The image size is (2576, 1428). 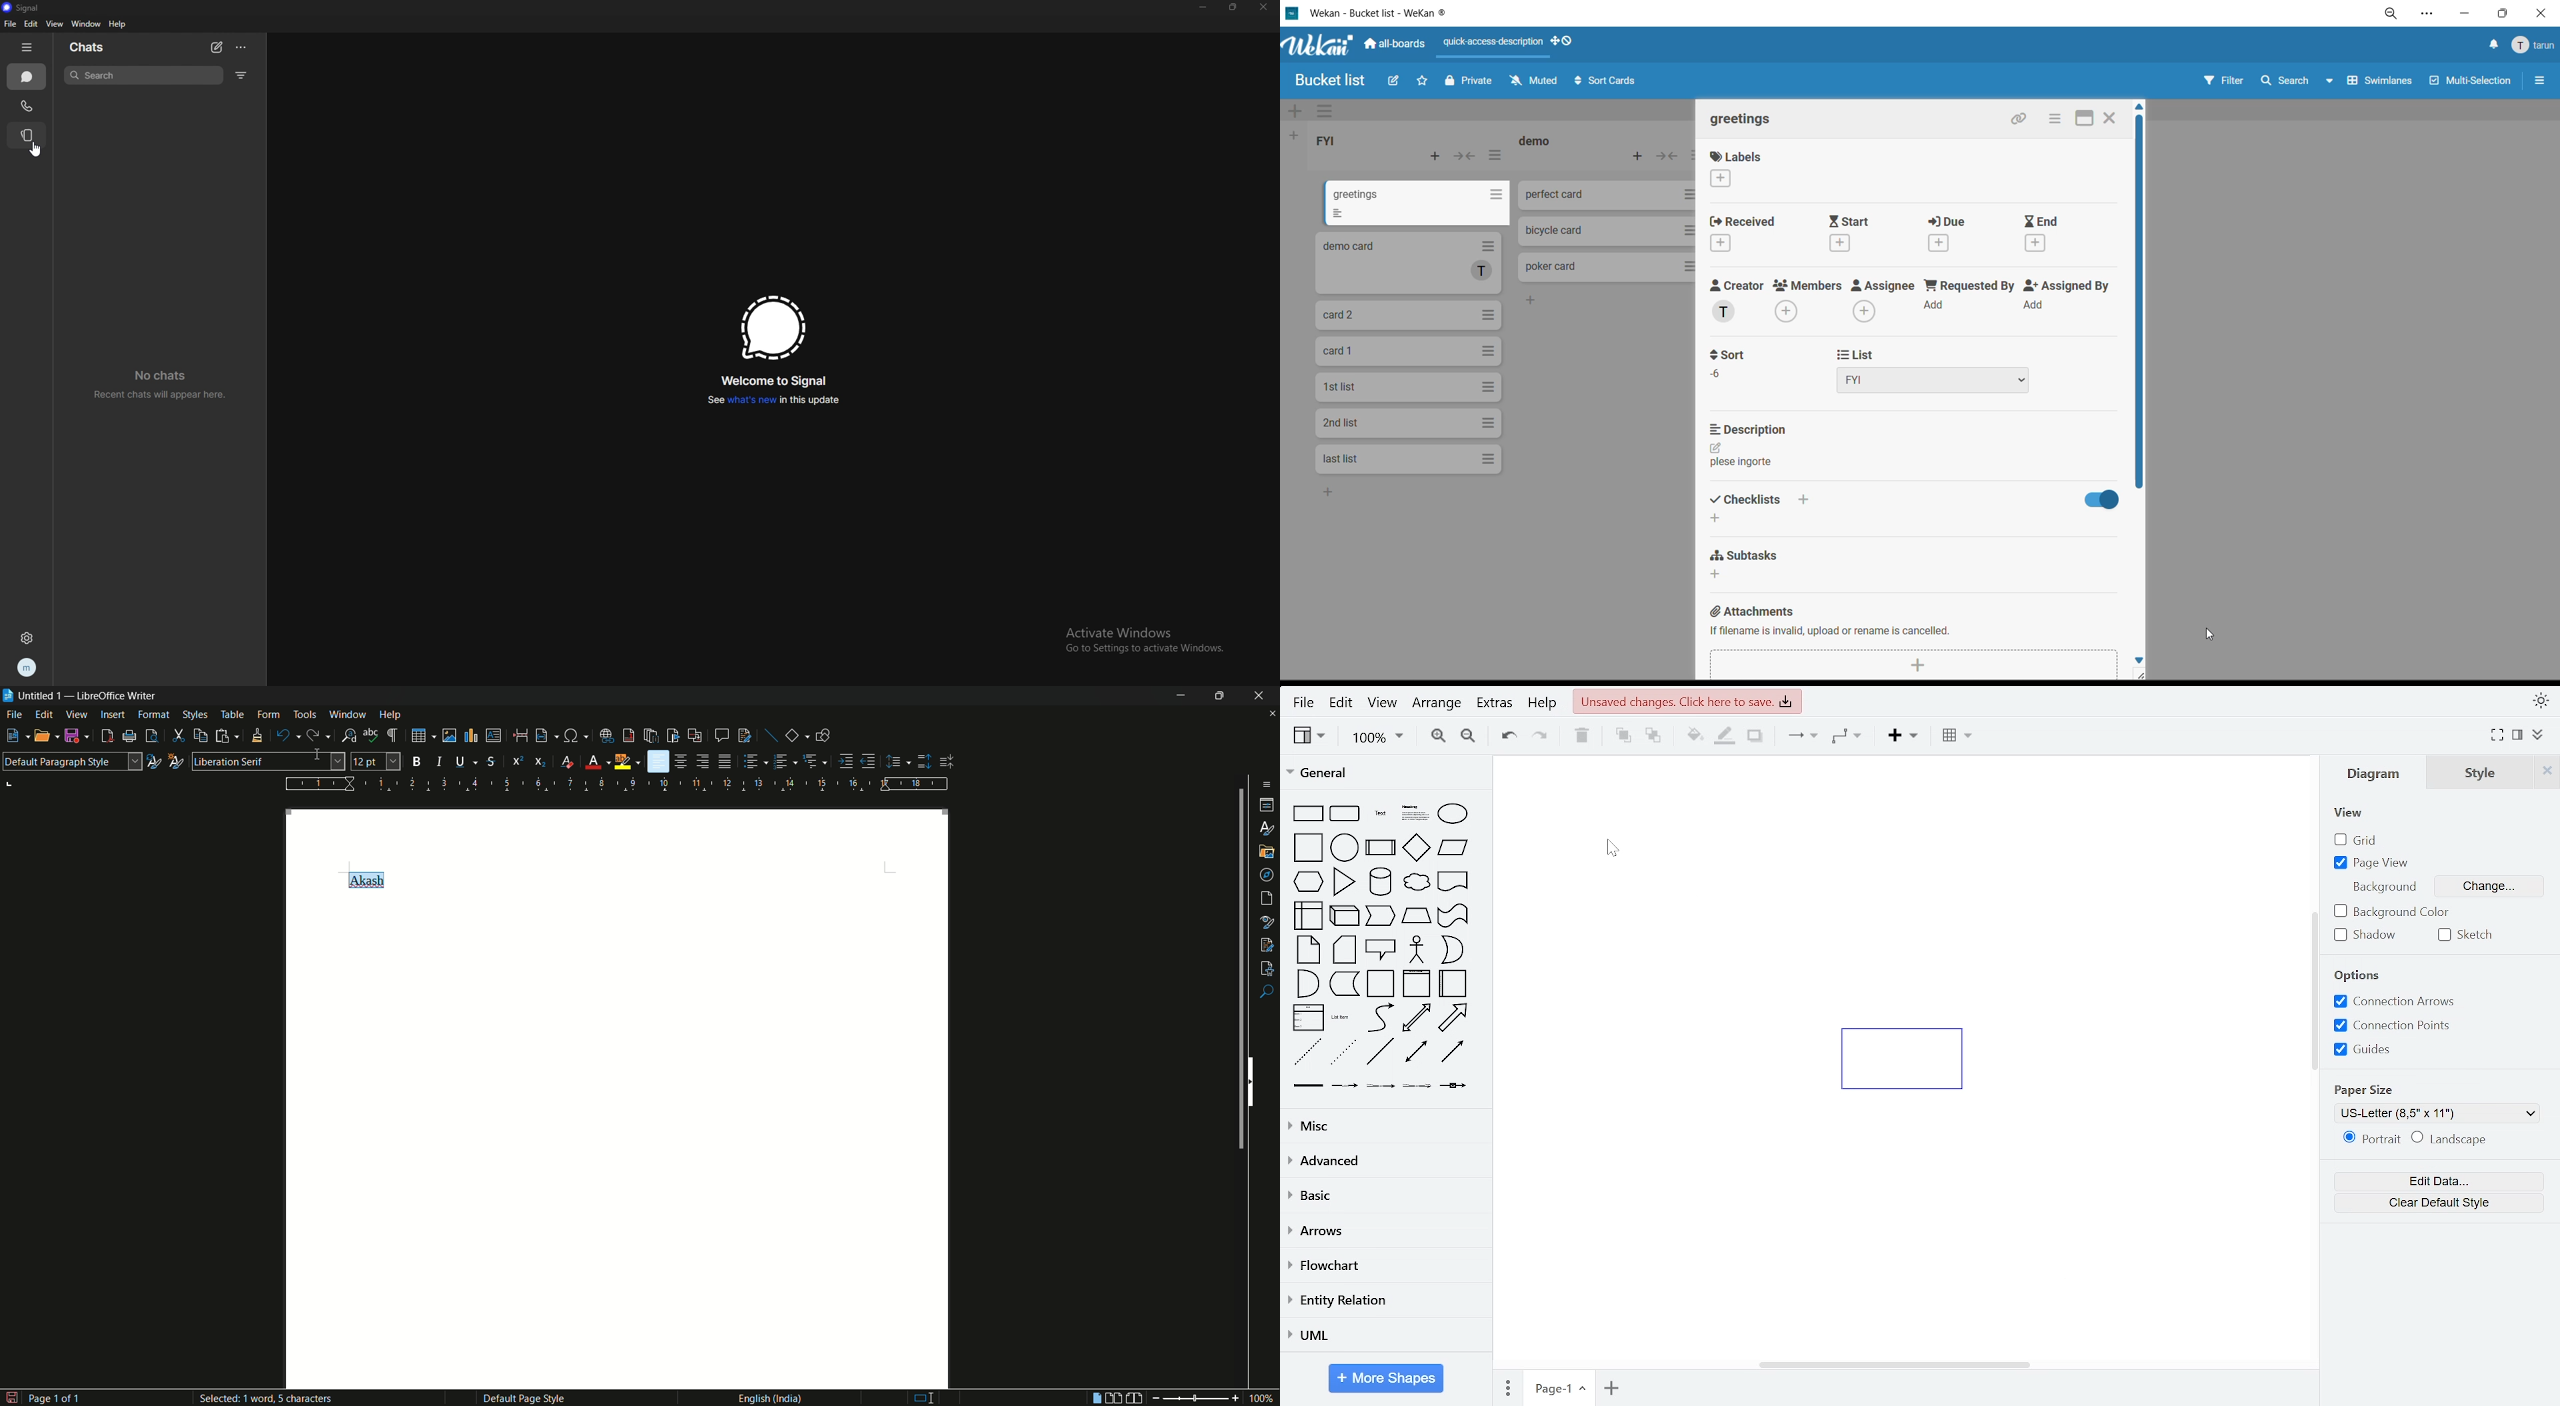 What do you see at coordinates (2054, 119) in the screenshot?
I see `card actions` at bounding box center [2054, 119].